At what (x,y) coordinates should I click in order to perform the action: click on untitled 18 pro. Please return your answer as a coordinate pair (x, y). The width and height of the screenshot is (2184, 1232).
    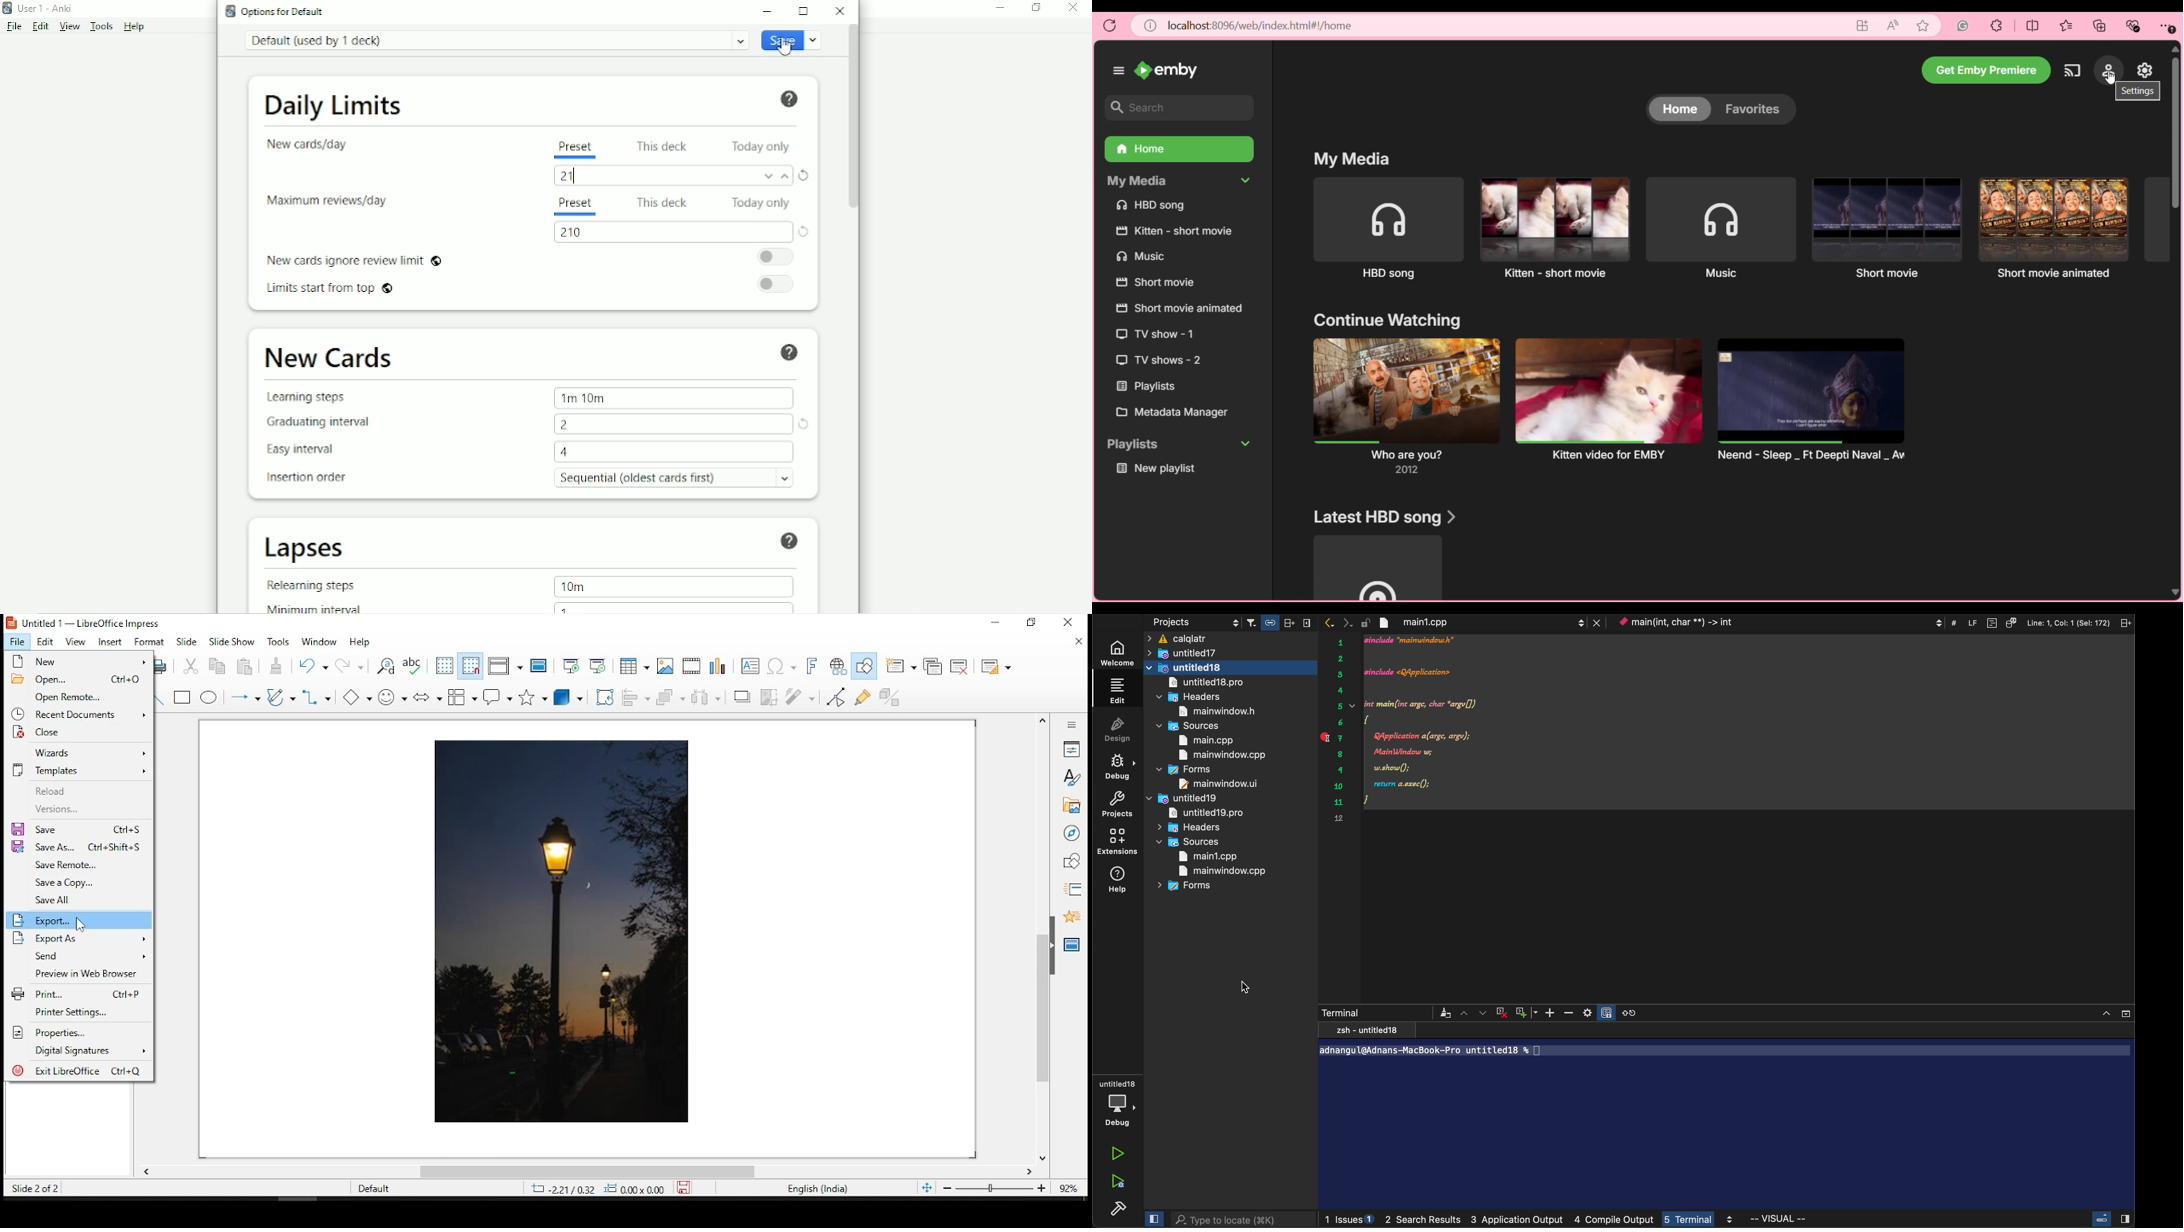
    Looking at the image, I should click on (1208, 683).